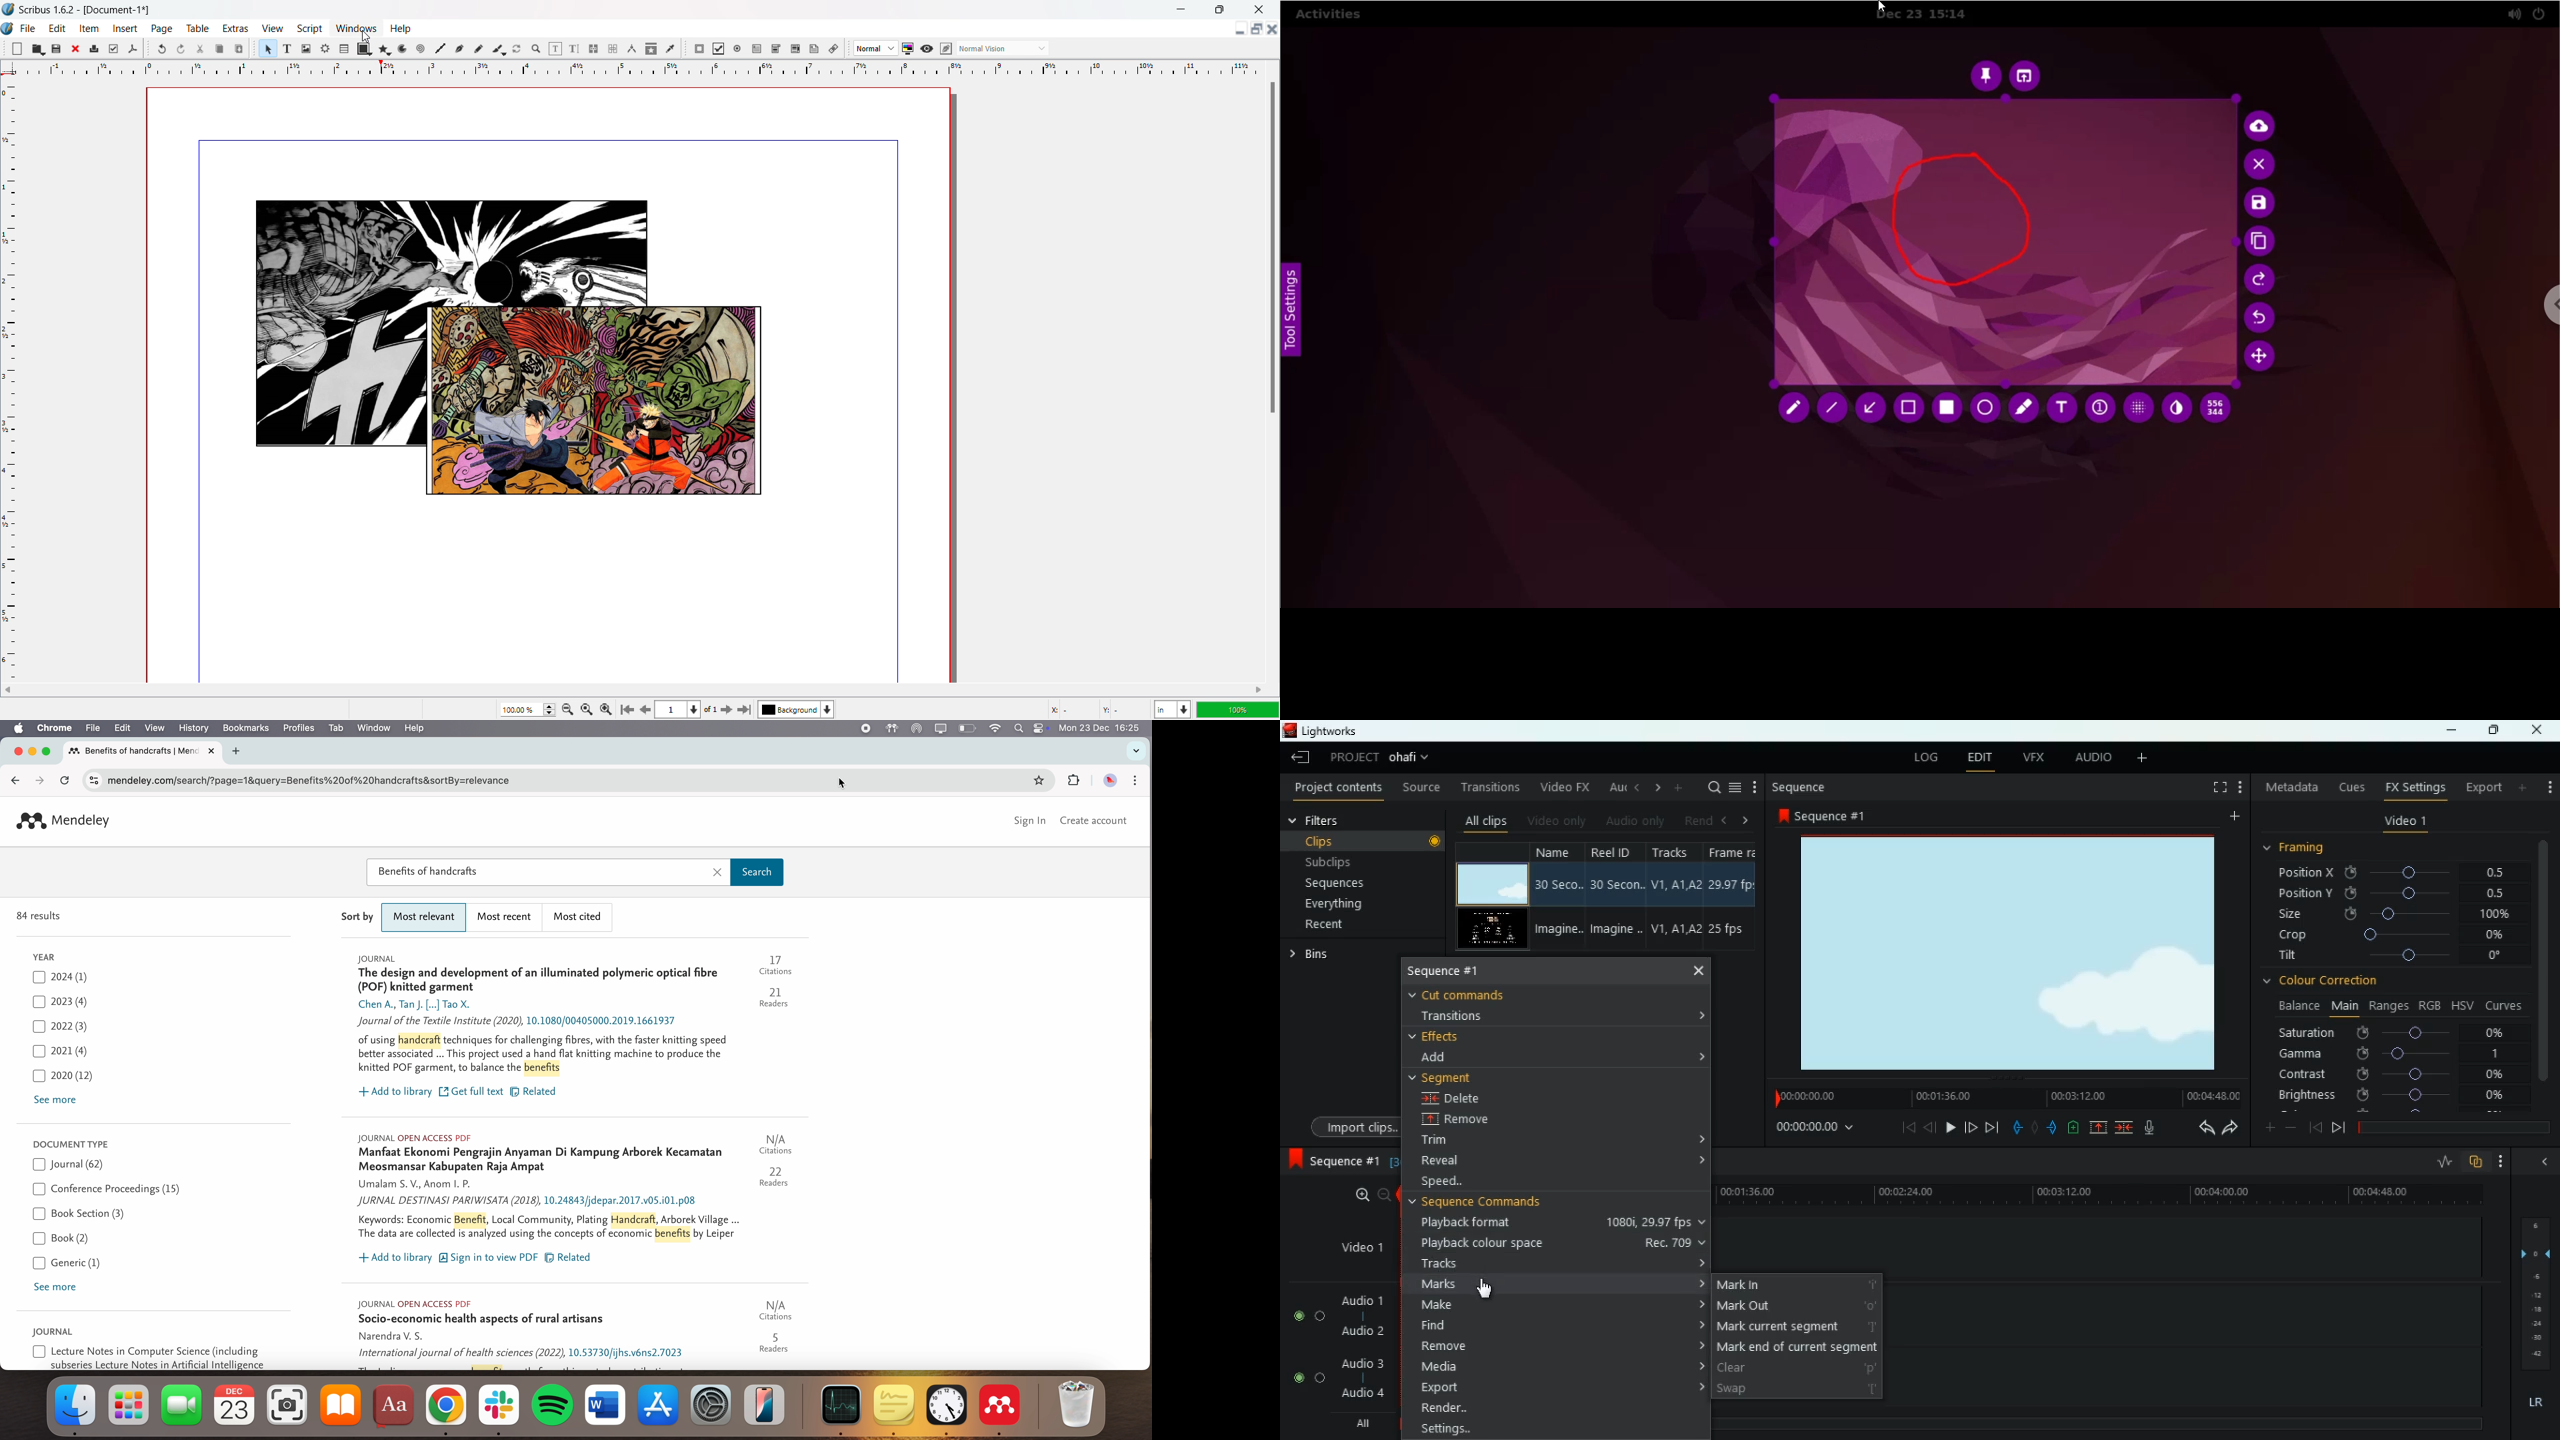 The width and height of the screenshot is (2576, 1456). What do you see at coordinates (757, 49) in the screenshot?
I see `pdf text field` at bounding box center [757, 49].